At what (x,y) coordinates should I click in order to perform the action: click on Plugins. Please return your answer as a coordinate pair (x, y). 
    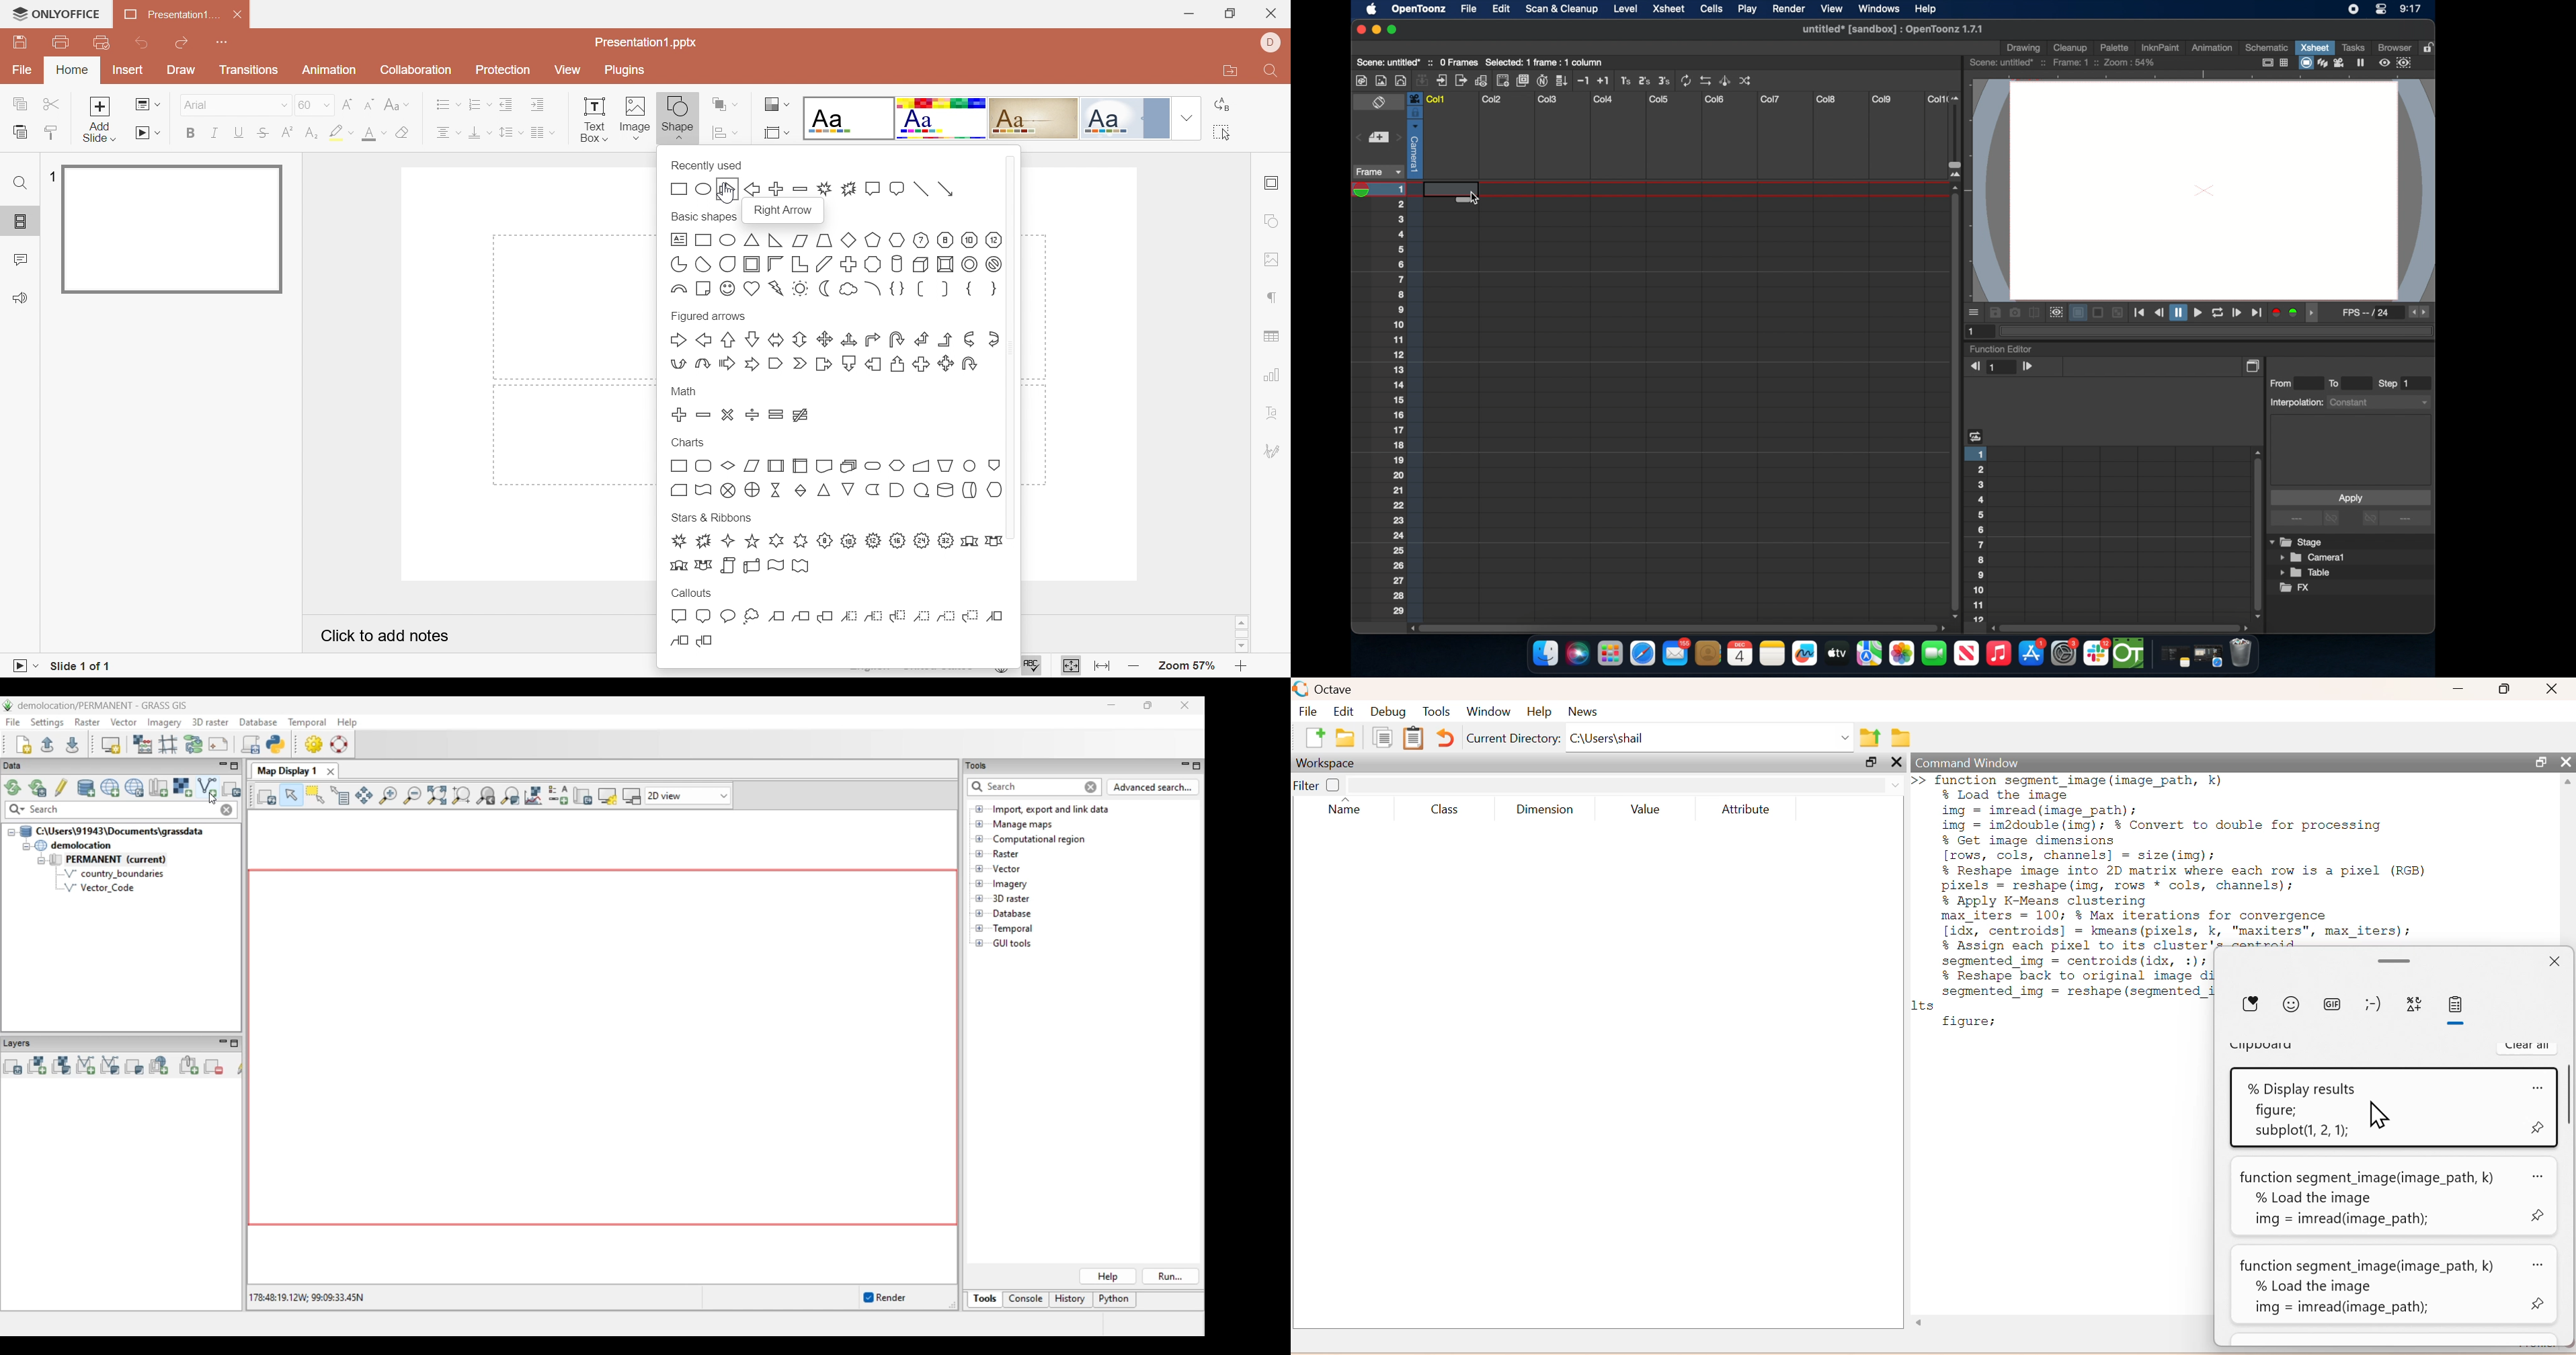
    Looking at the image, I should click on (625, 70).